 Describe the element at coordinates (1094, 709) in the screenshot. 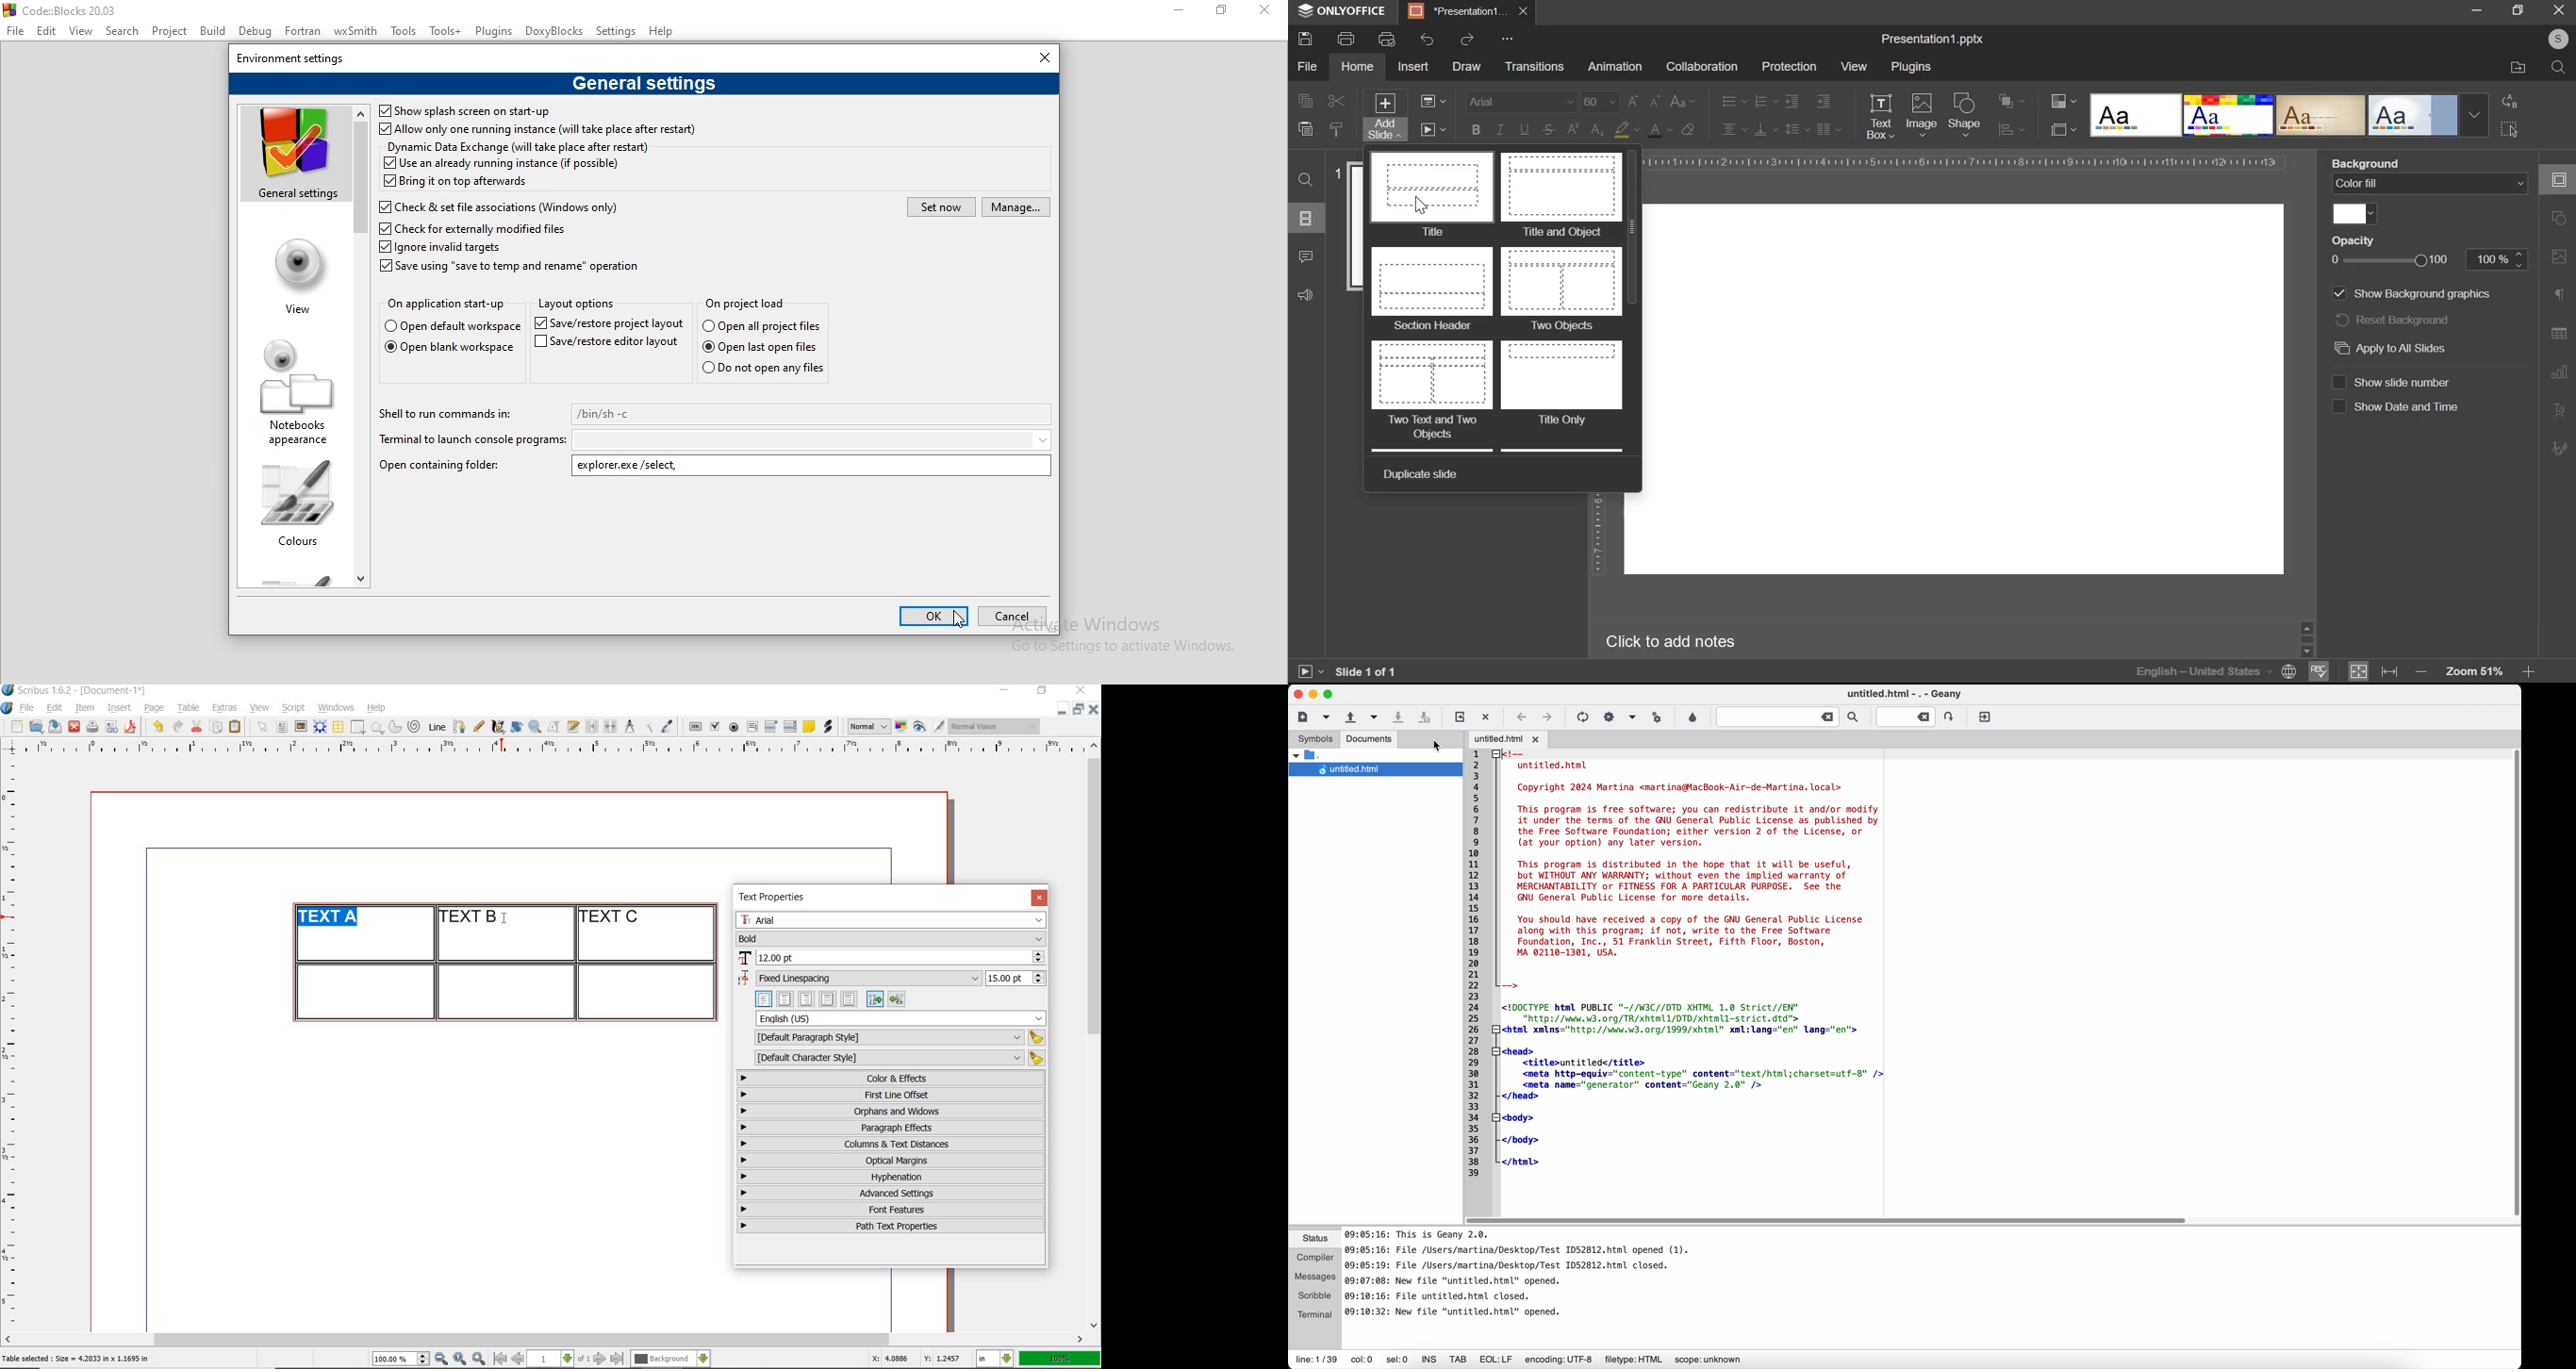

I see `close` at that location.